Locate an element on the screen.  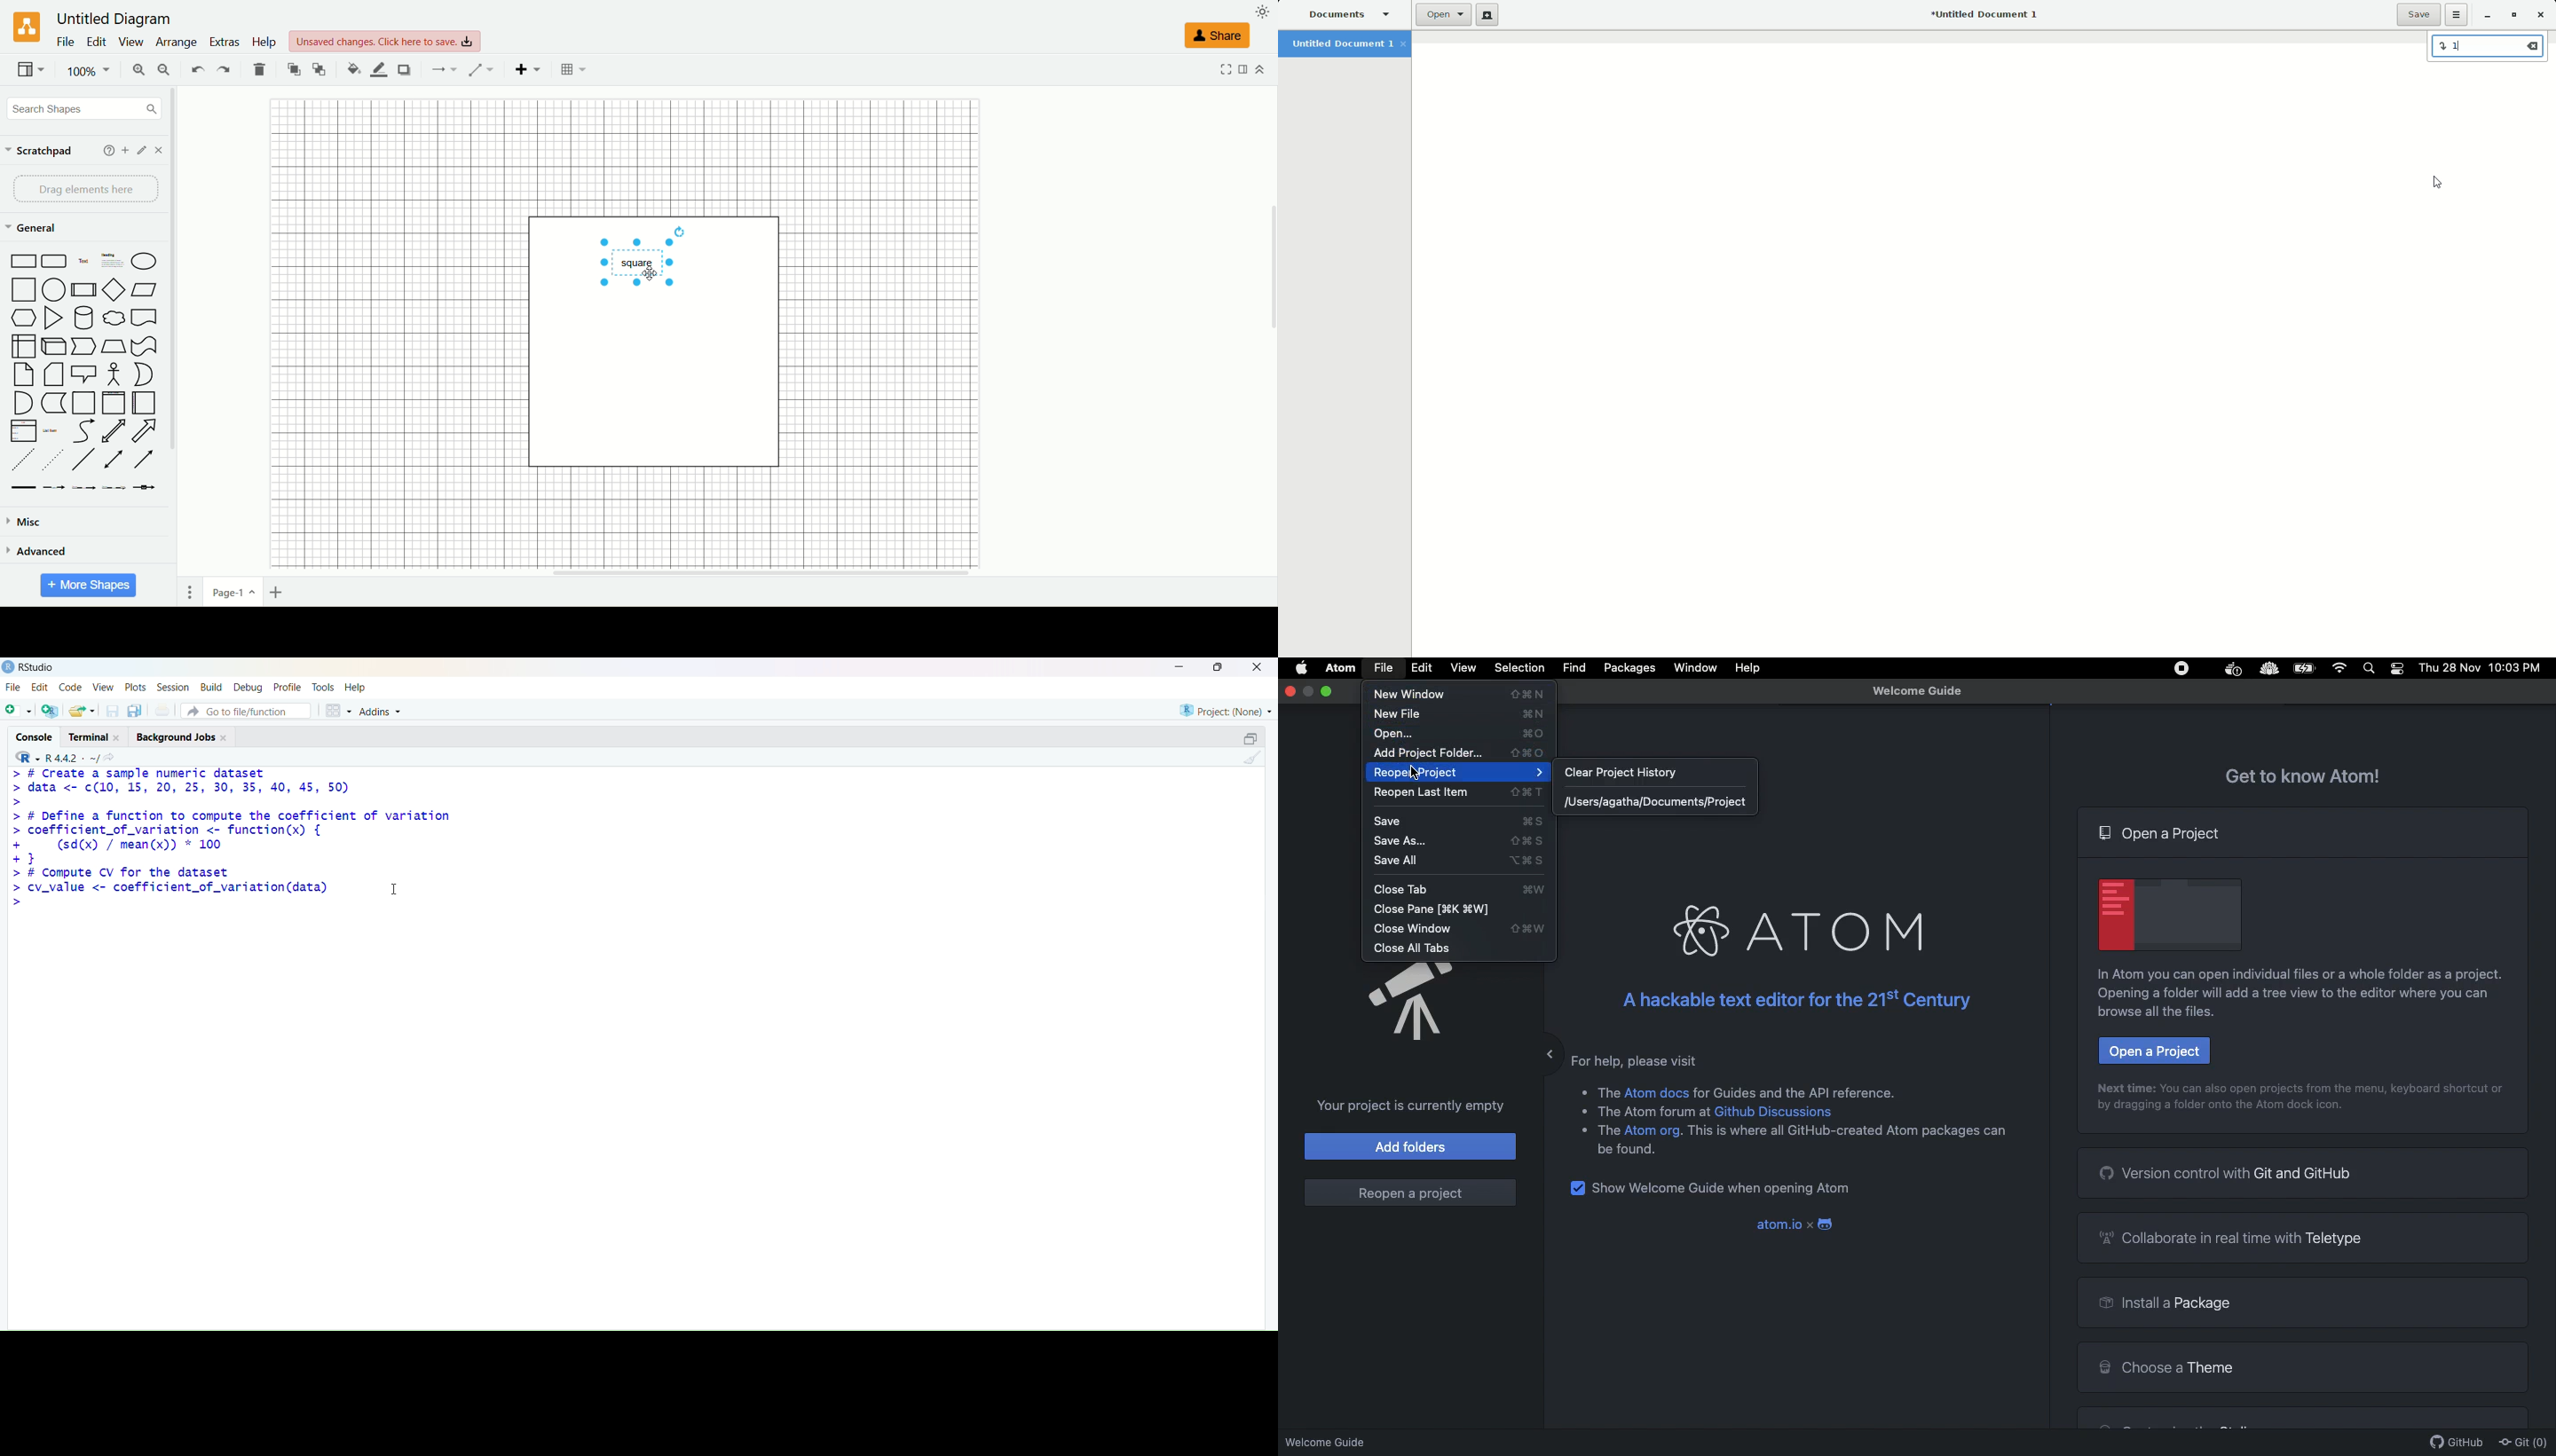
Restore is located at coordinates (2512, 15).